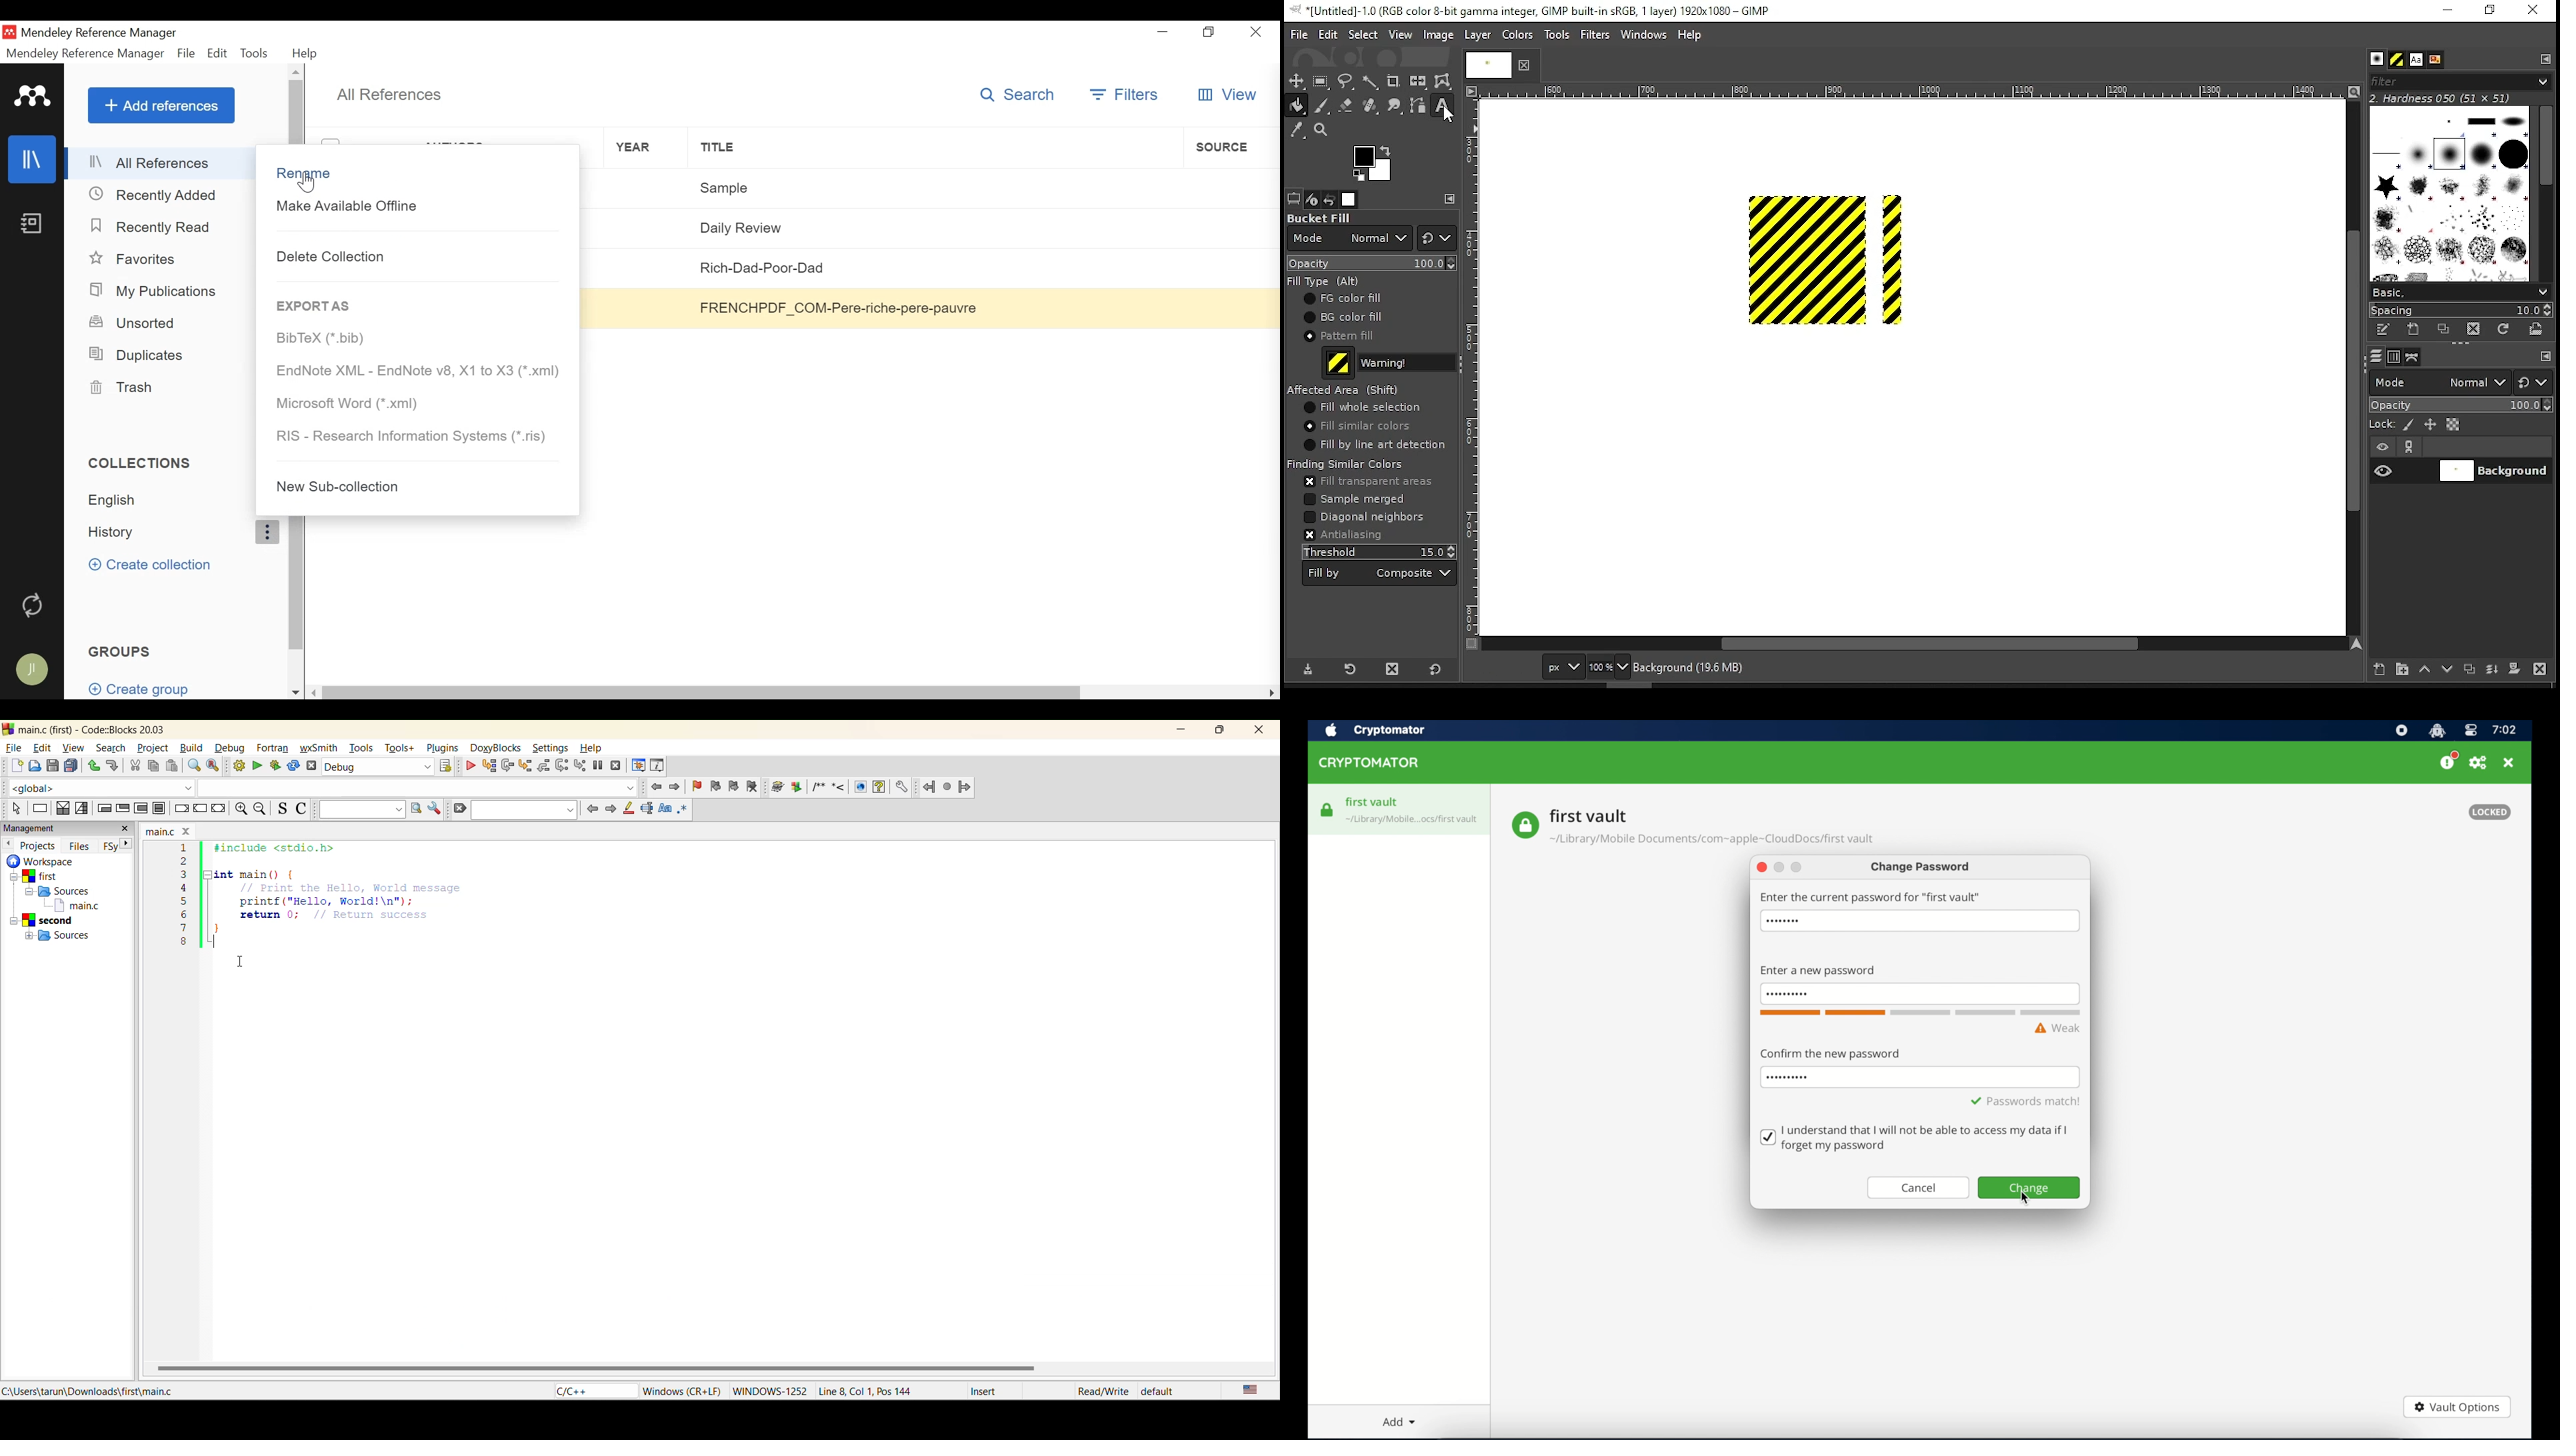 The image size is (2576, 1456). What do you see at coordinates (1167, 1391) in the screenshot?
I see `default` at bounding box center [1167, 1391].